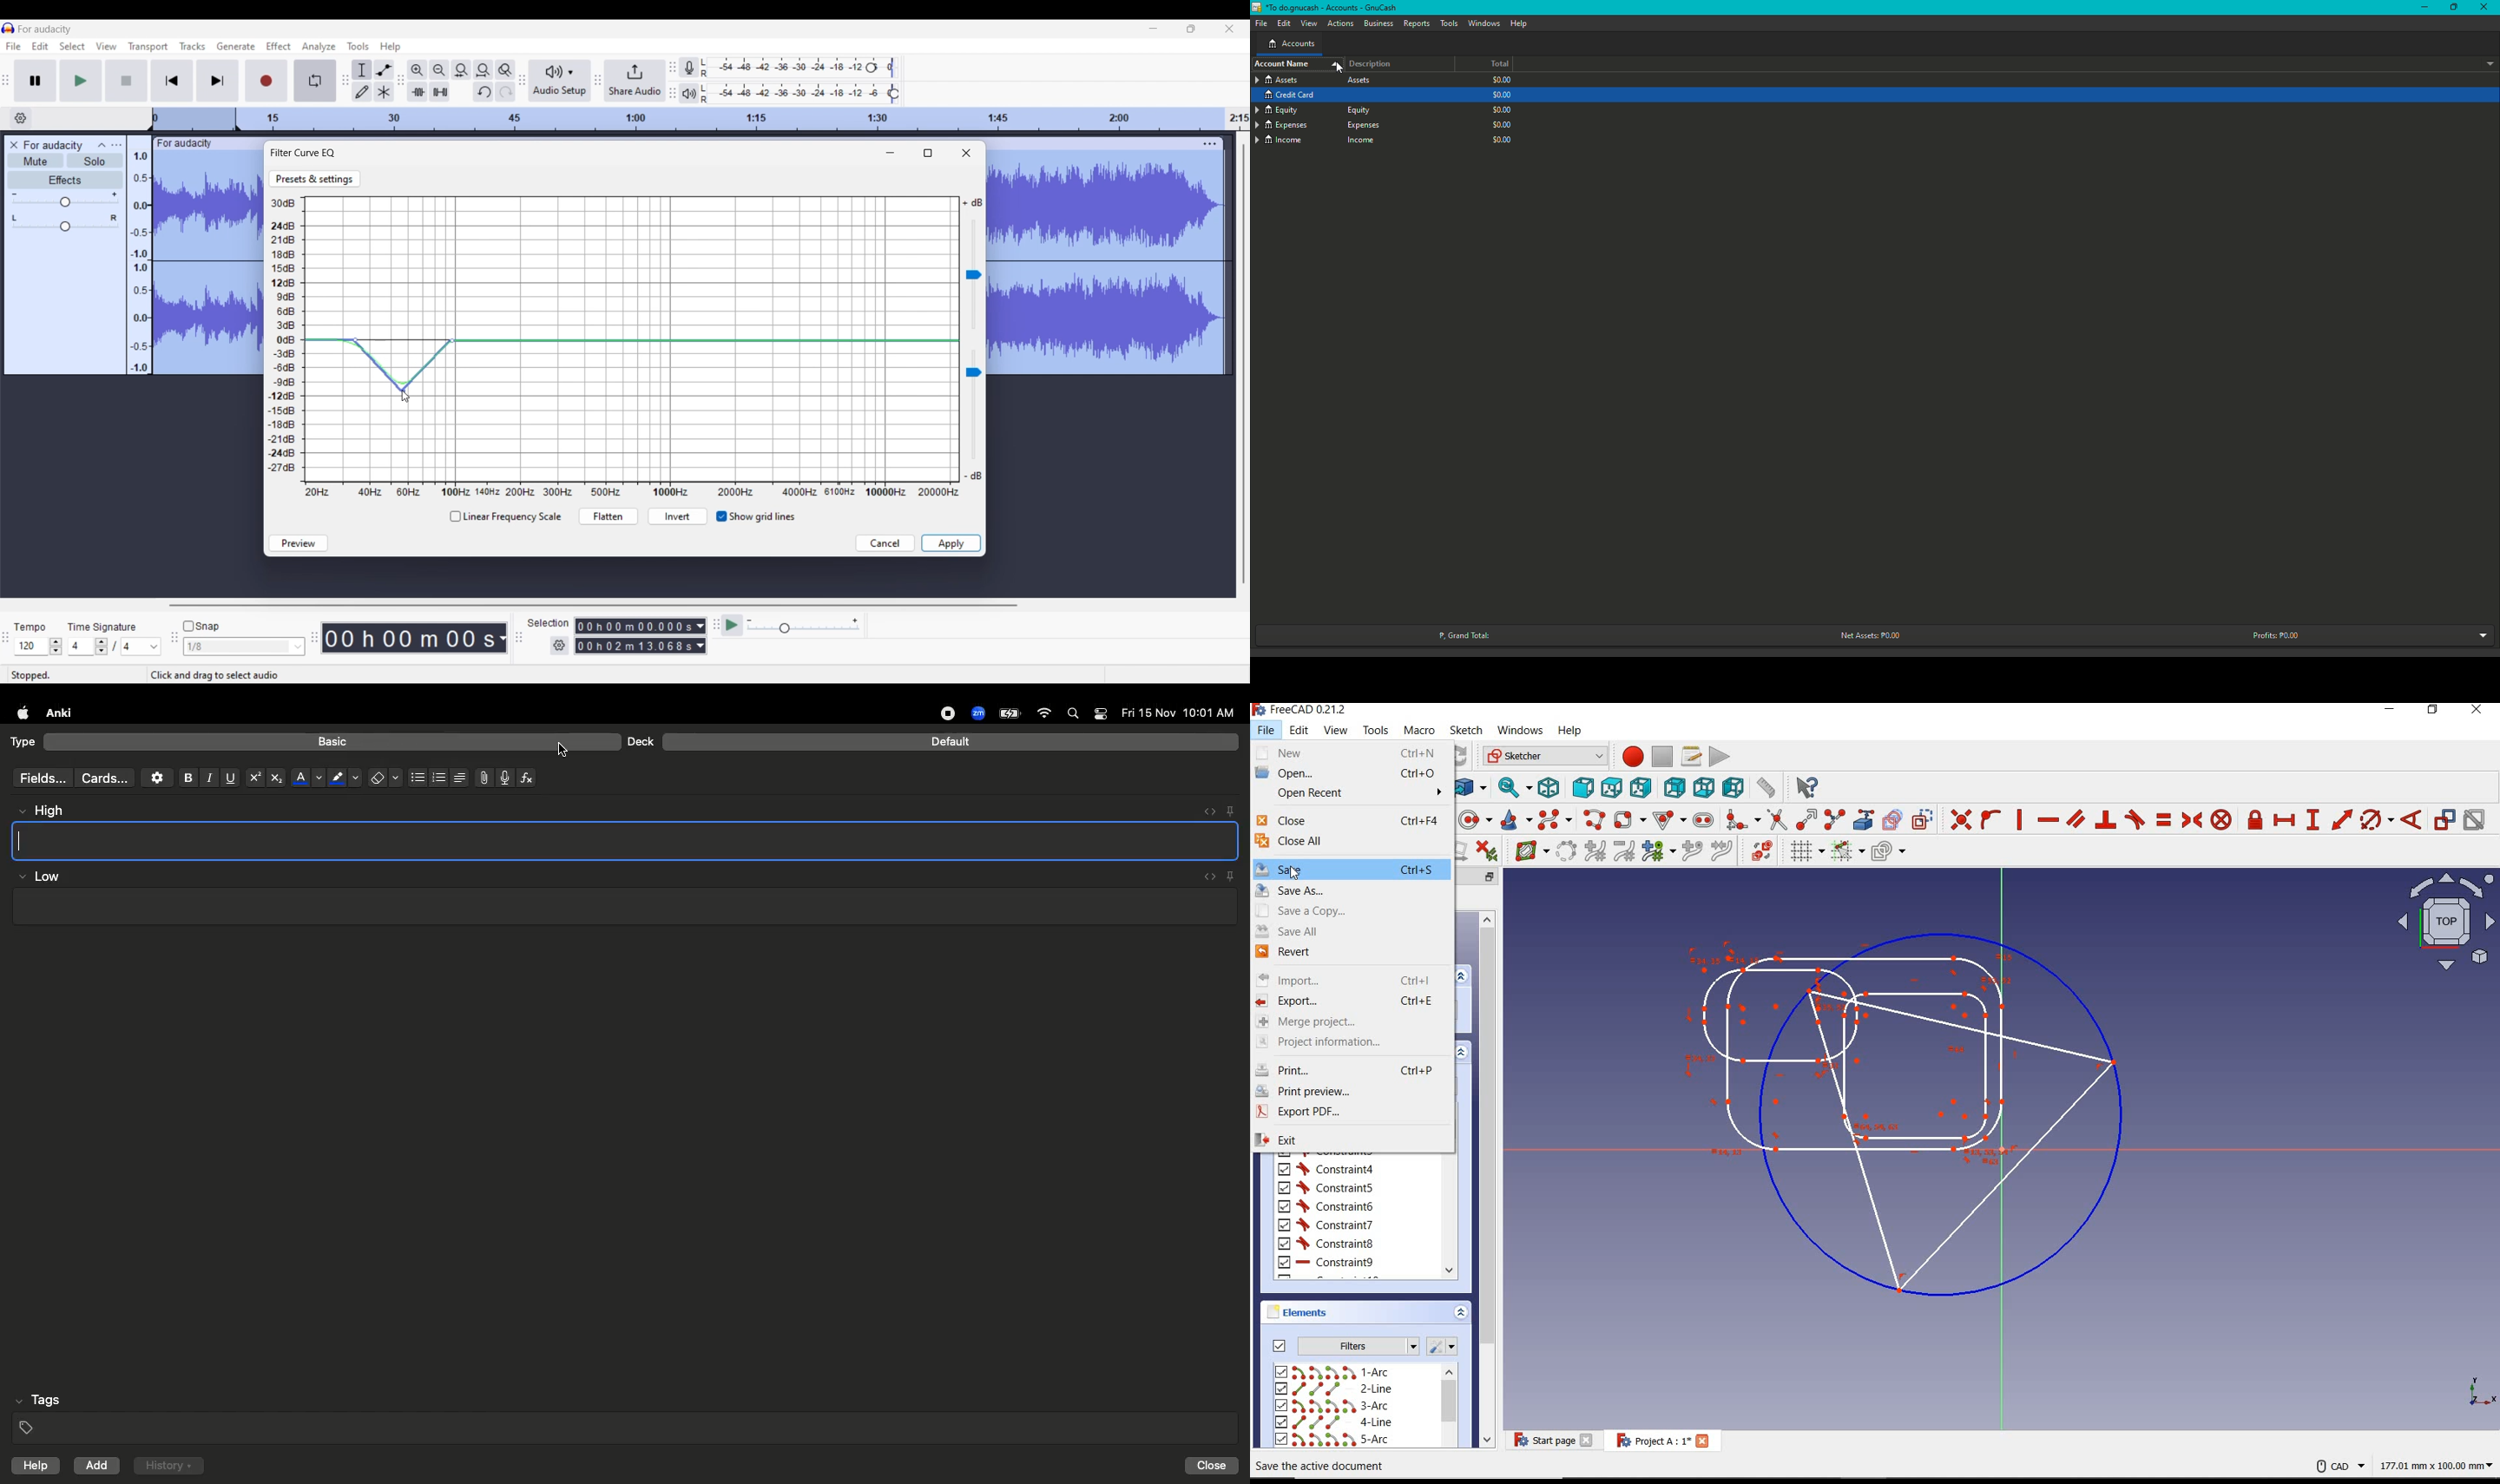 This screenshot has height=1484, width=2520. What do you see at coordinates (1861, 820) in the screenshot?
I see `create external geometry` at bounding box center [1861, 820].